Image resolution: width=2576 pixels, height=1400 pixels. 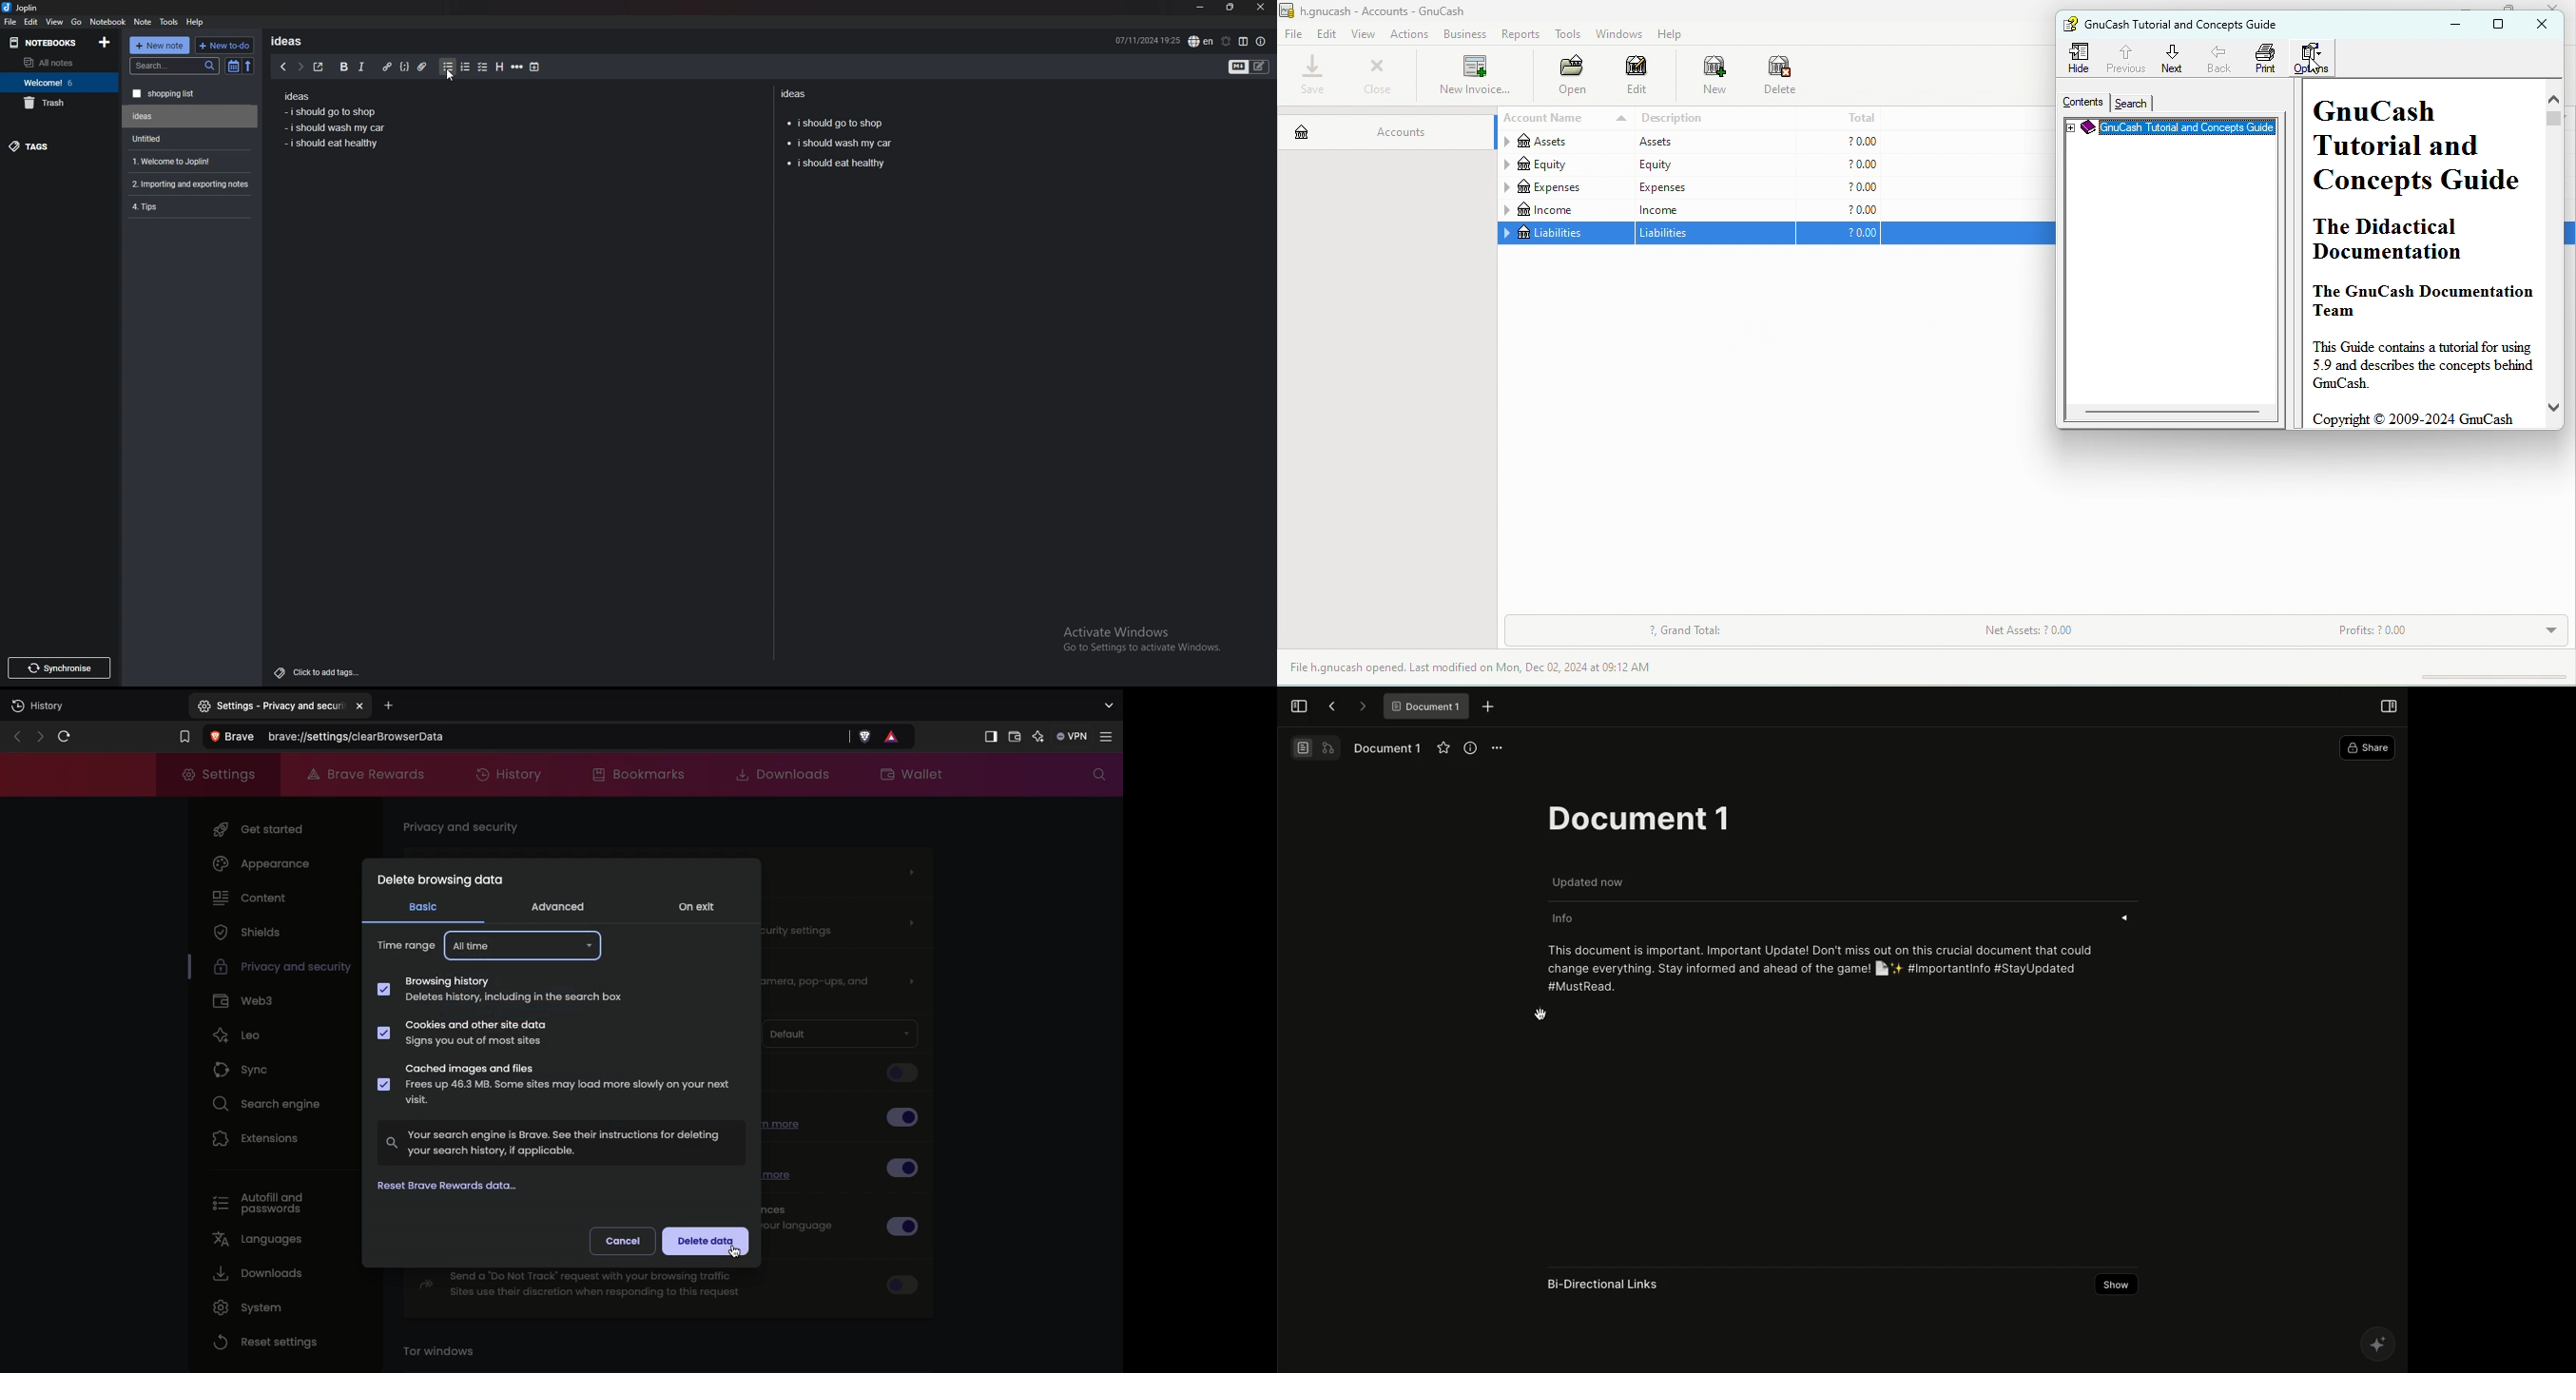 I want to click on this guide contains a tutorial for using 5.9 and describes the concepts behind gnucash, so click(x=2423, y=365).